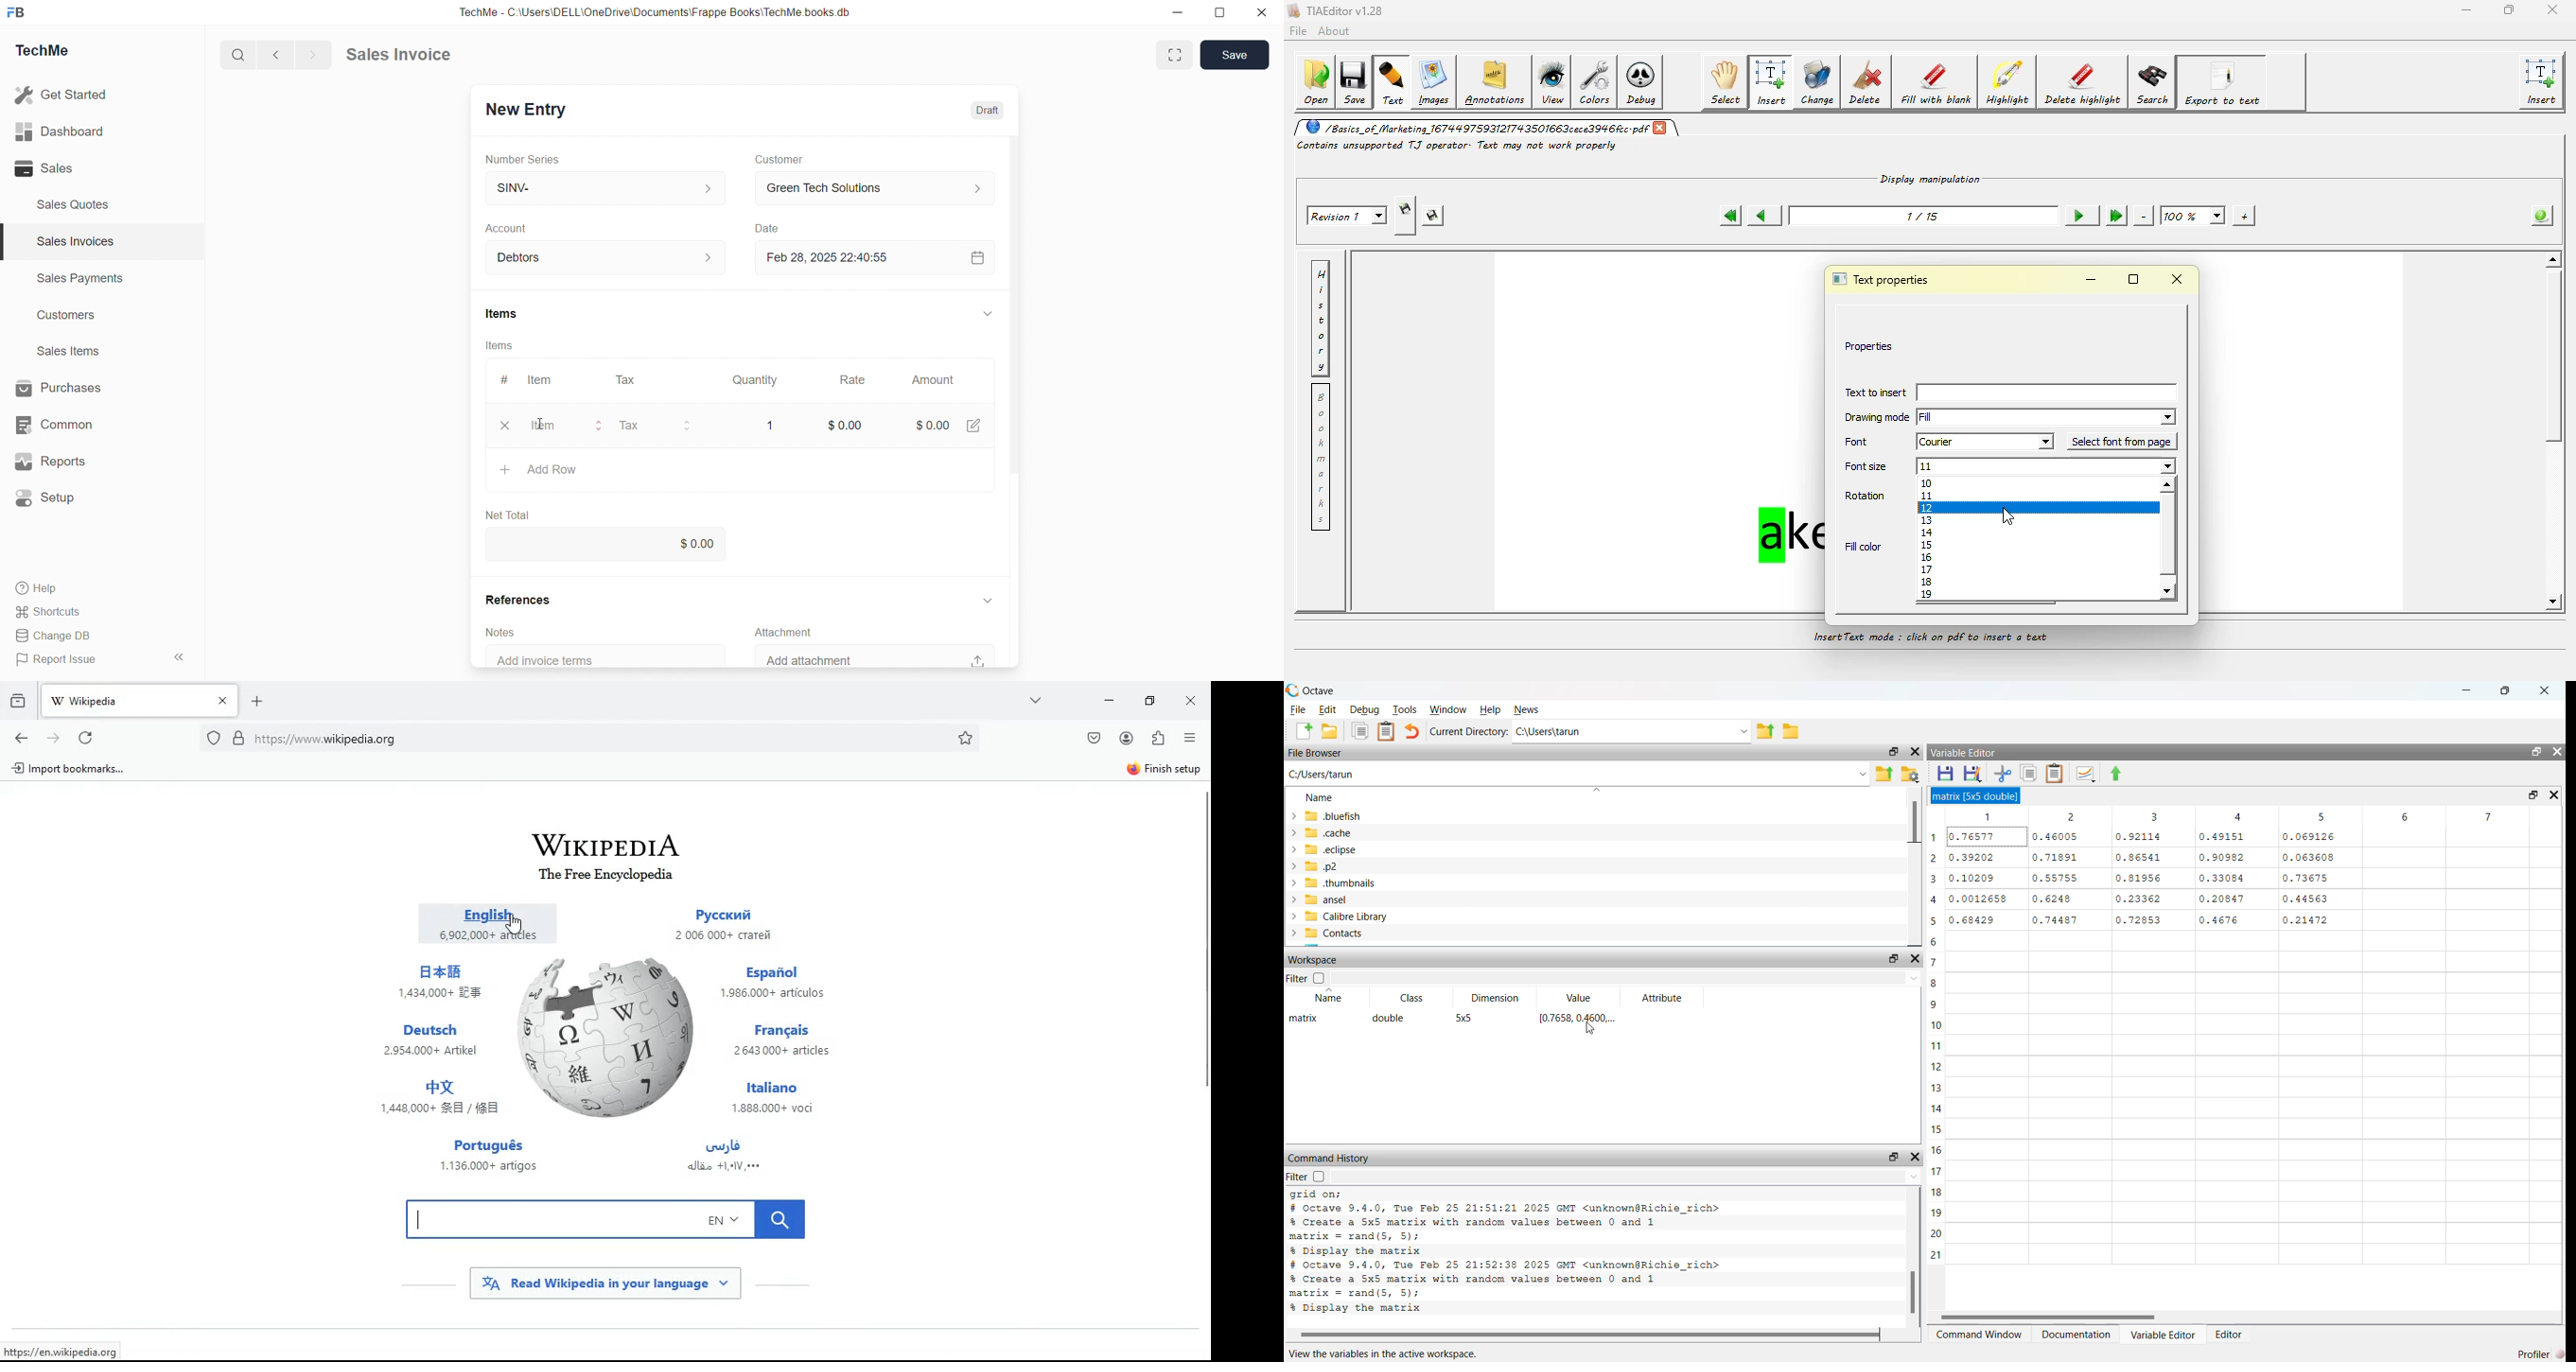 Image resolution: width=2576 pixels, height=1372 pixels. Describe the element at coordinates (503, 313) in the screenshot. I see `Items` at that location.